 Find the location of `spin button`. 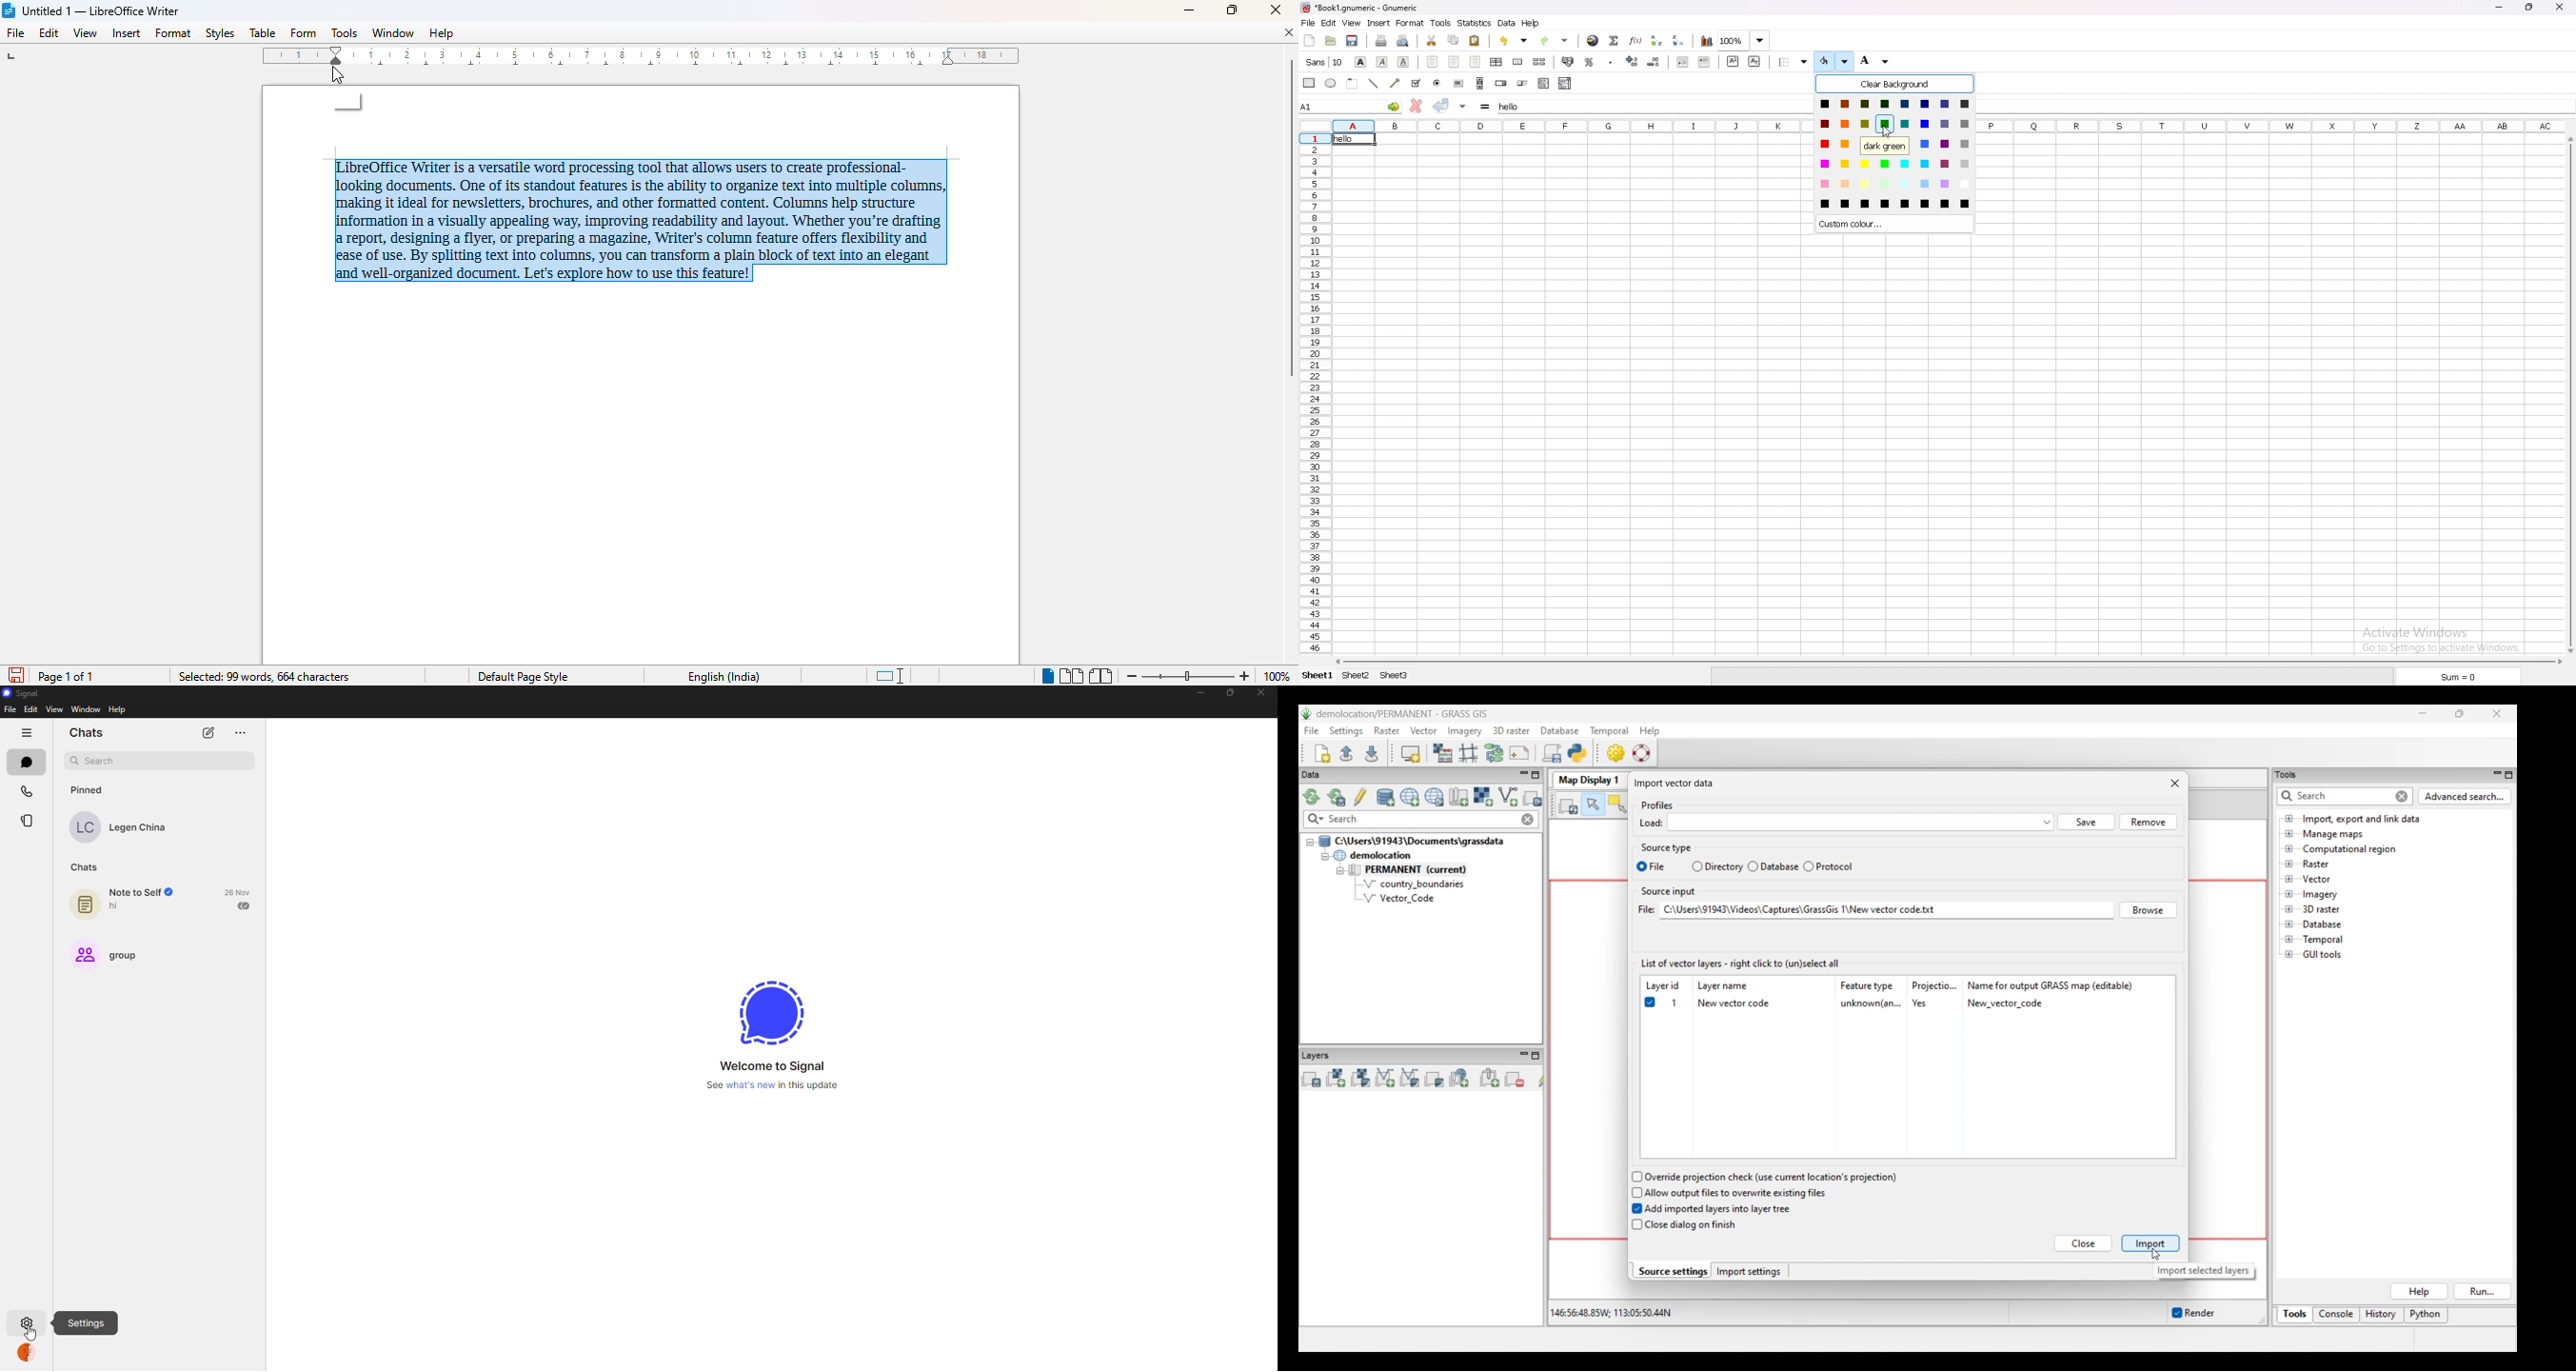

spin button is located at coordinates (1500, 83).